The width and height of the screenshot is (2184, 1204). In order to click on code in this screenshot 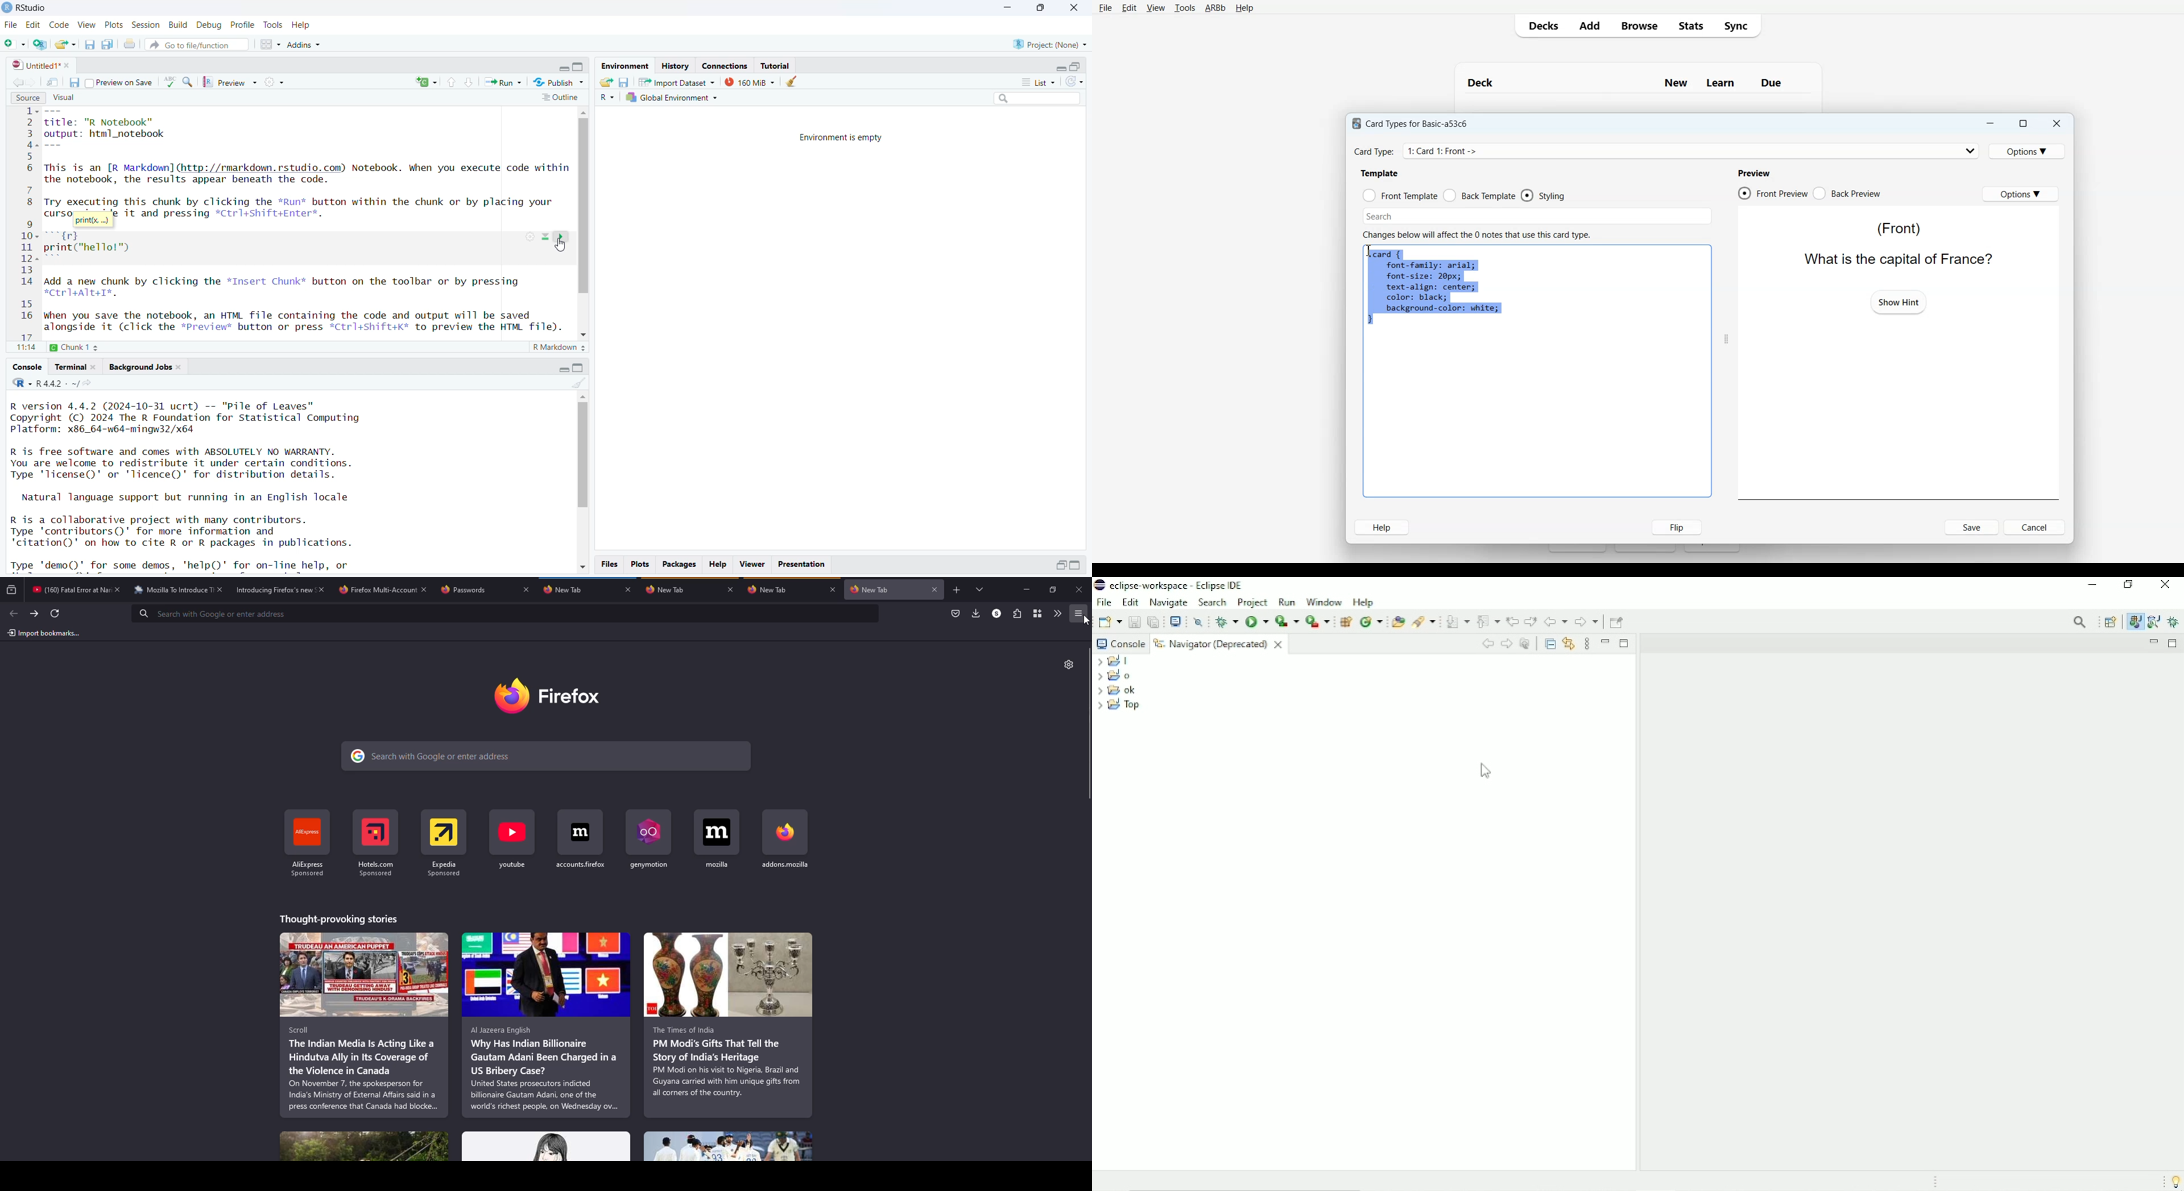, I will do `click(60, 24)`.